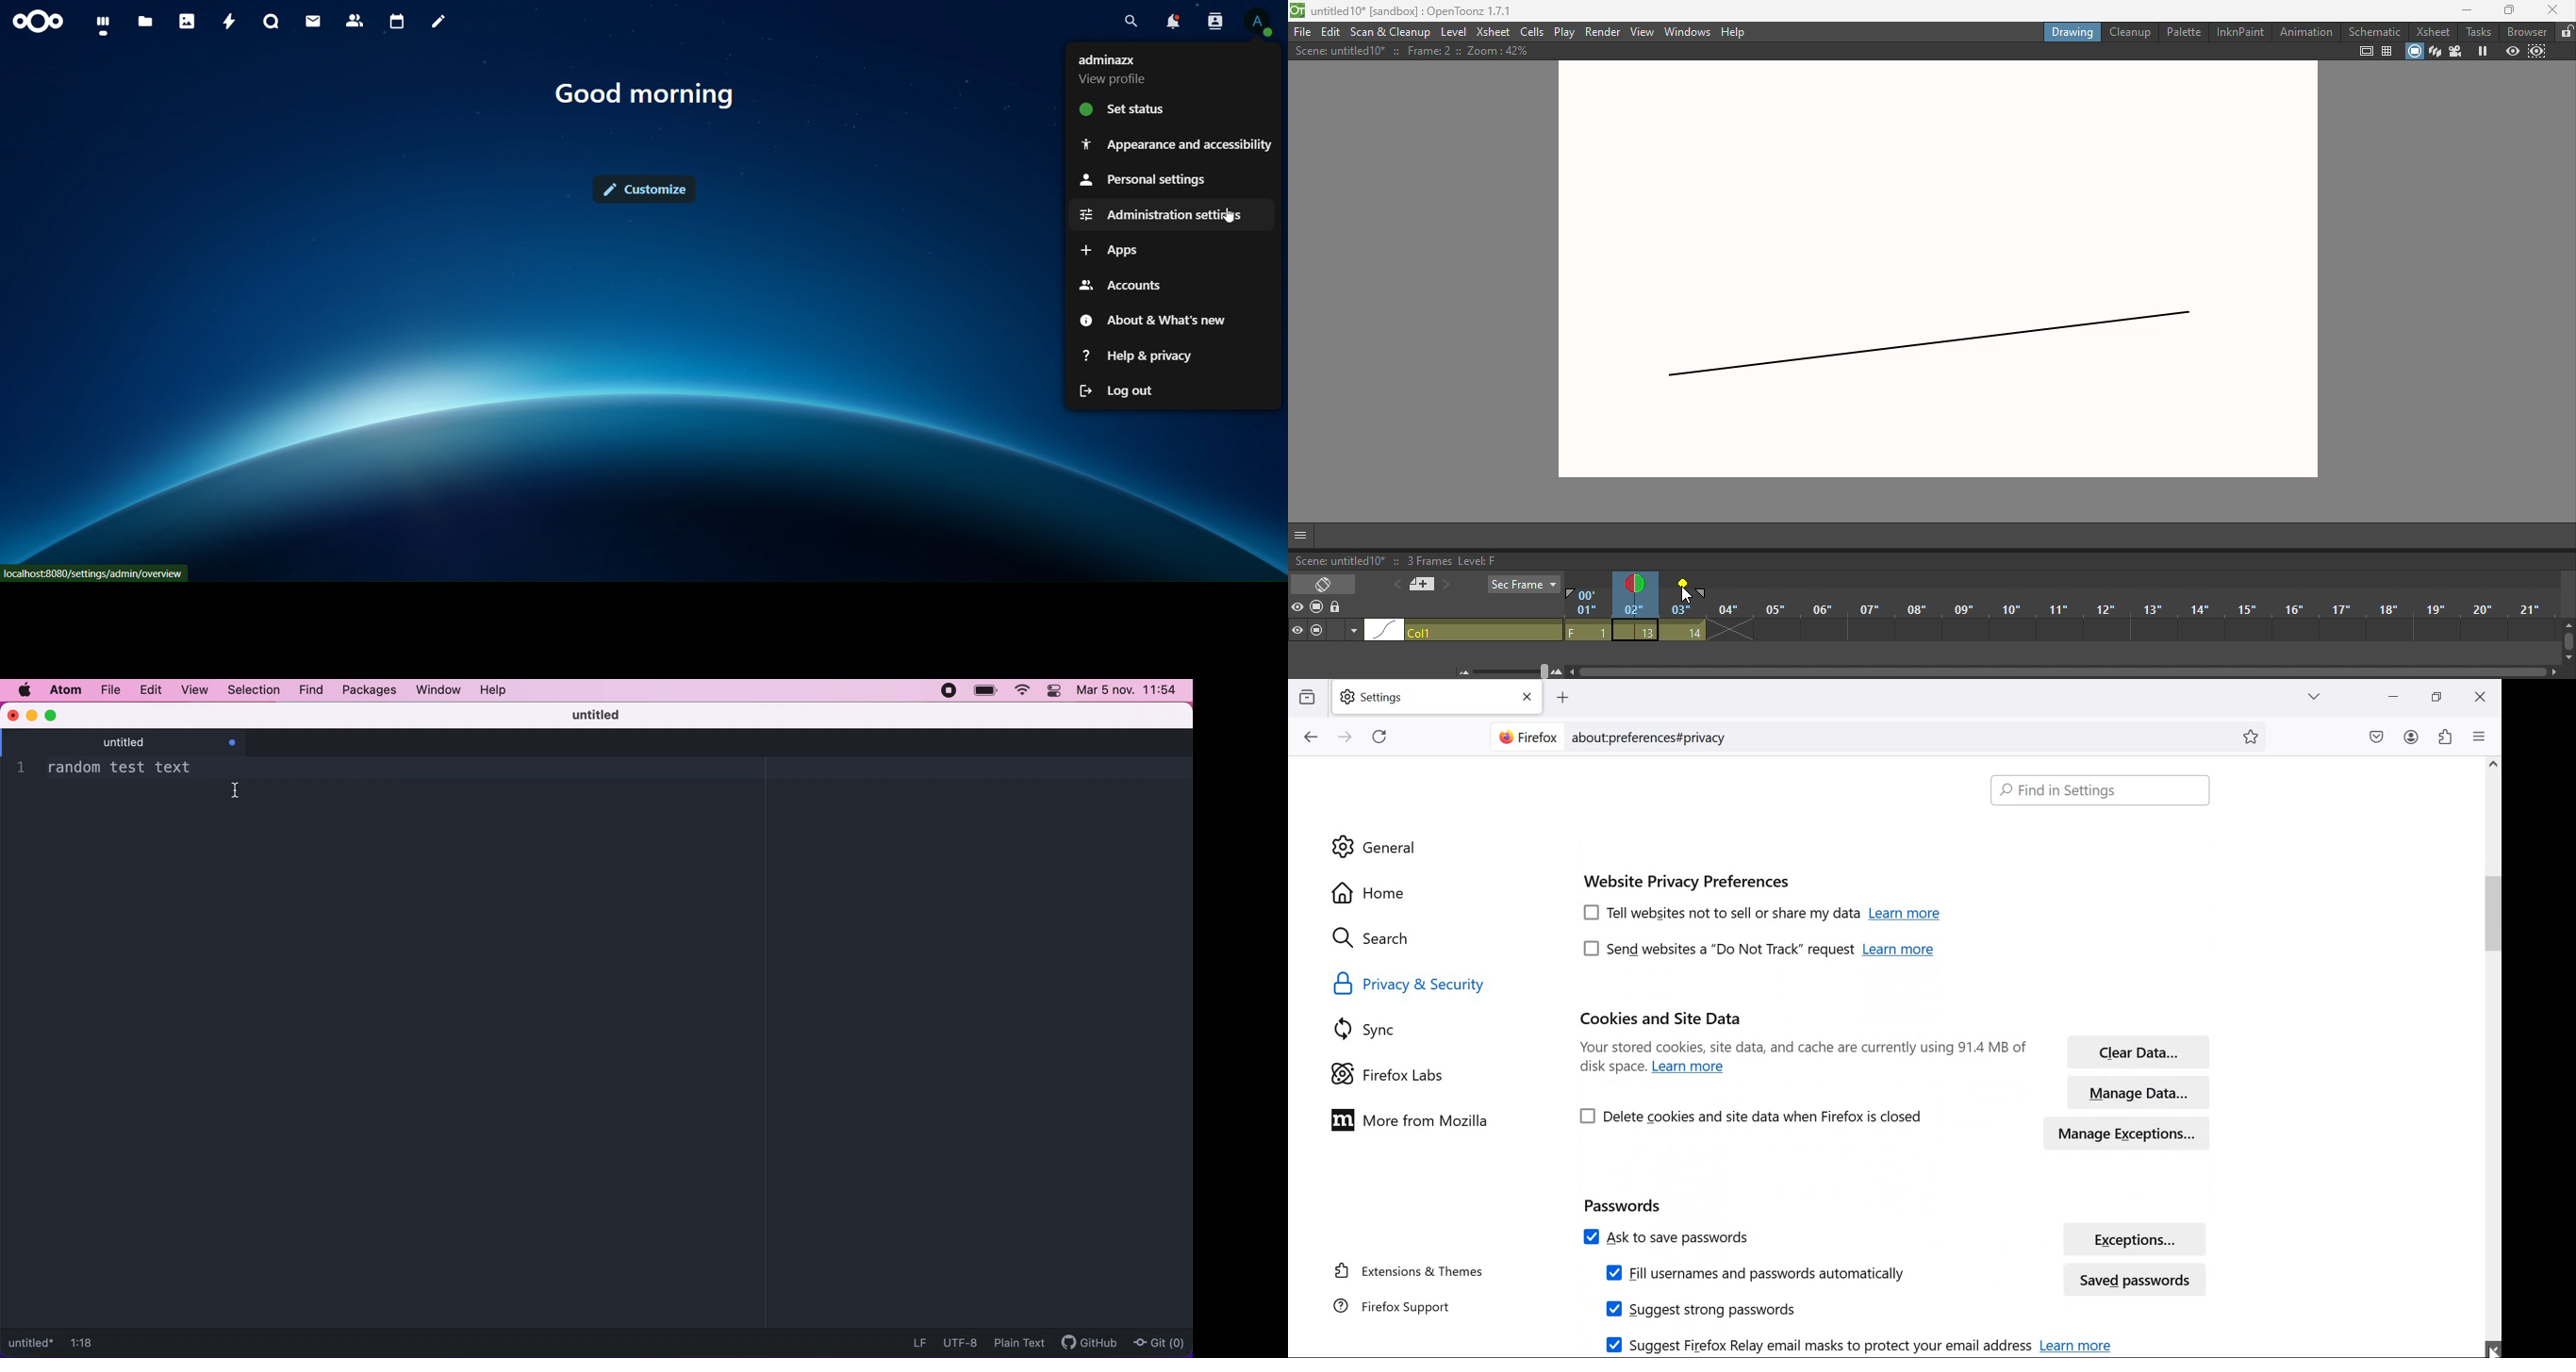 The width and height of the screenshot is (2576, 1372). What do you see at coordinates (2414, 52) in the screenshot?
I see `camera stand view` at bounding box center [2414, 52].